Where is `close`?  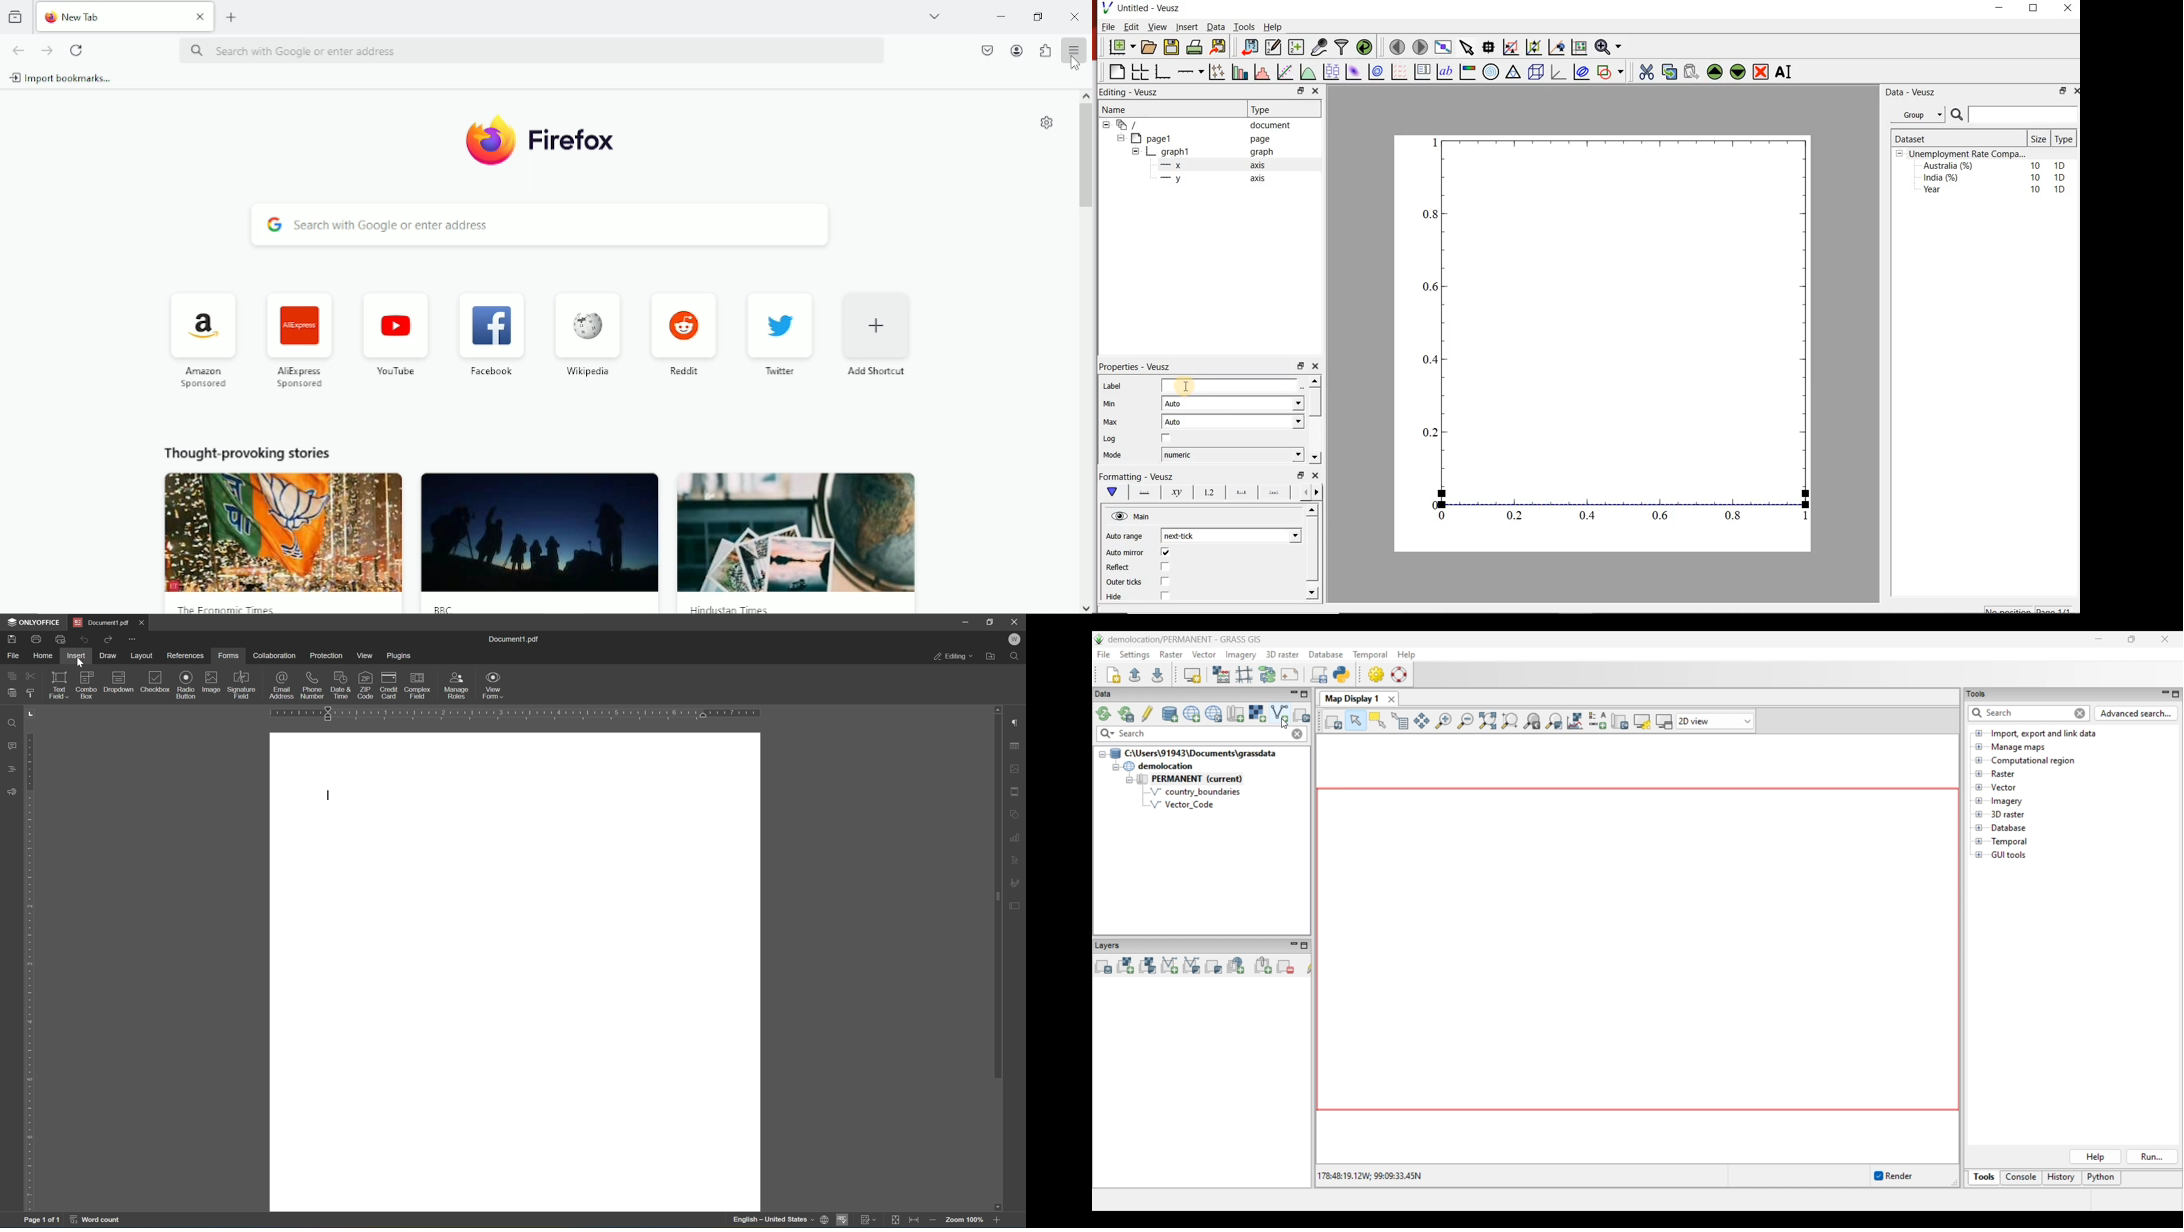
close is located at coordinates (1316, 475).